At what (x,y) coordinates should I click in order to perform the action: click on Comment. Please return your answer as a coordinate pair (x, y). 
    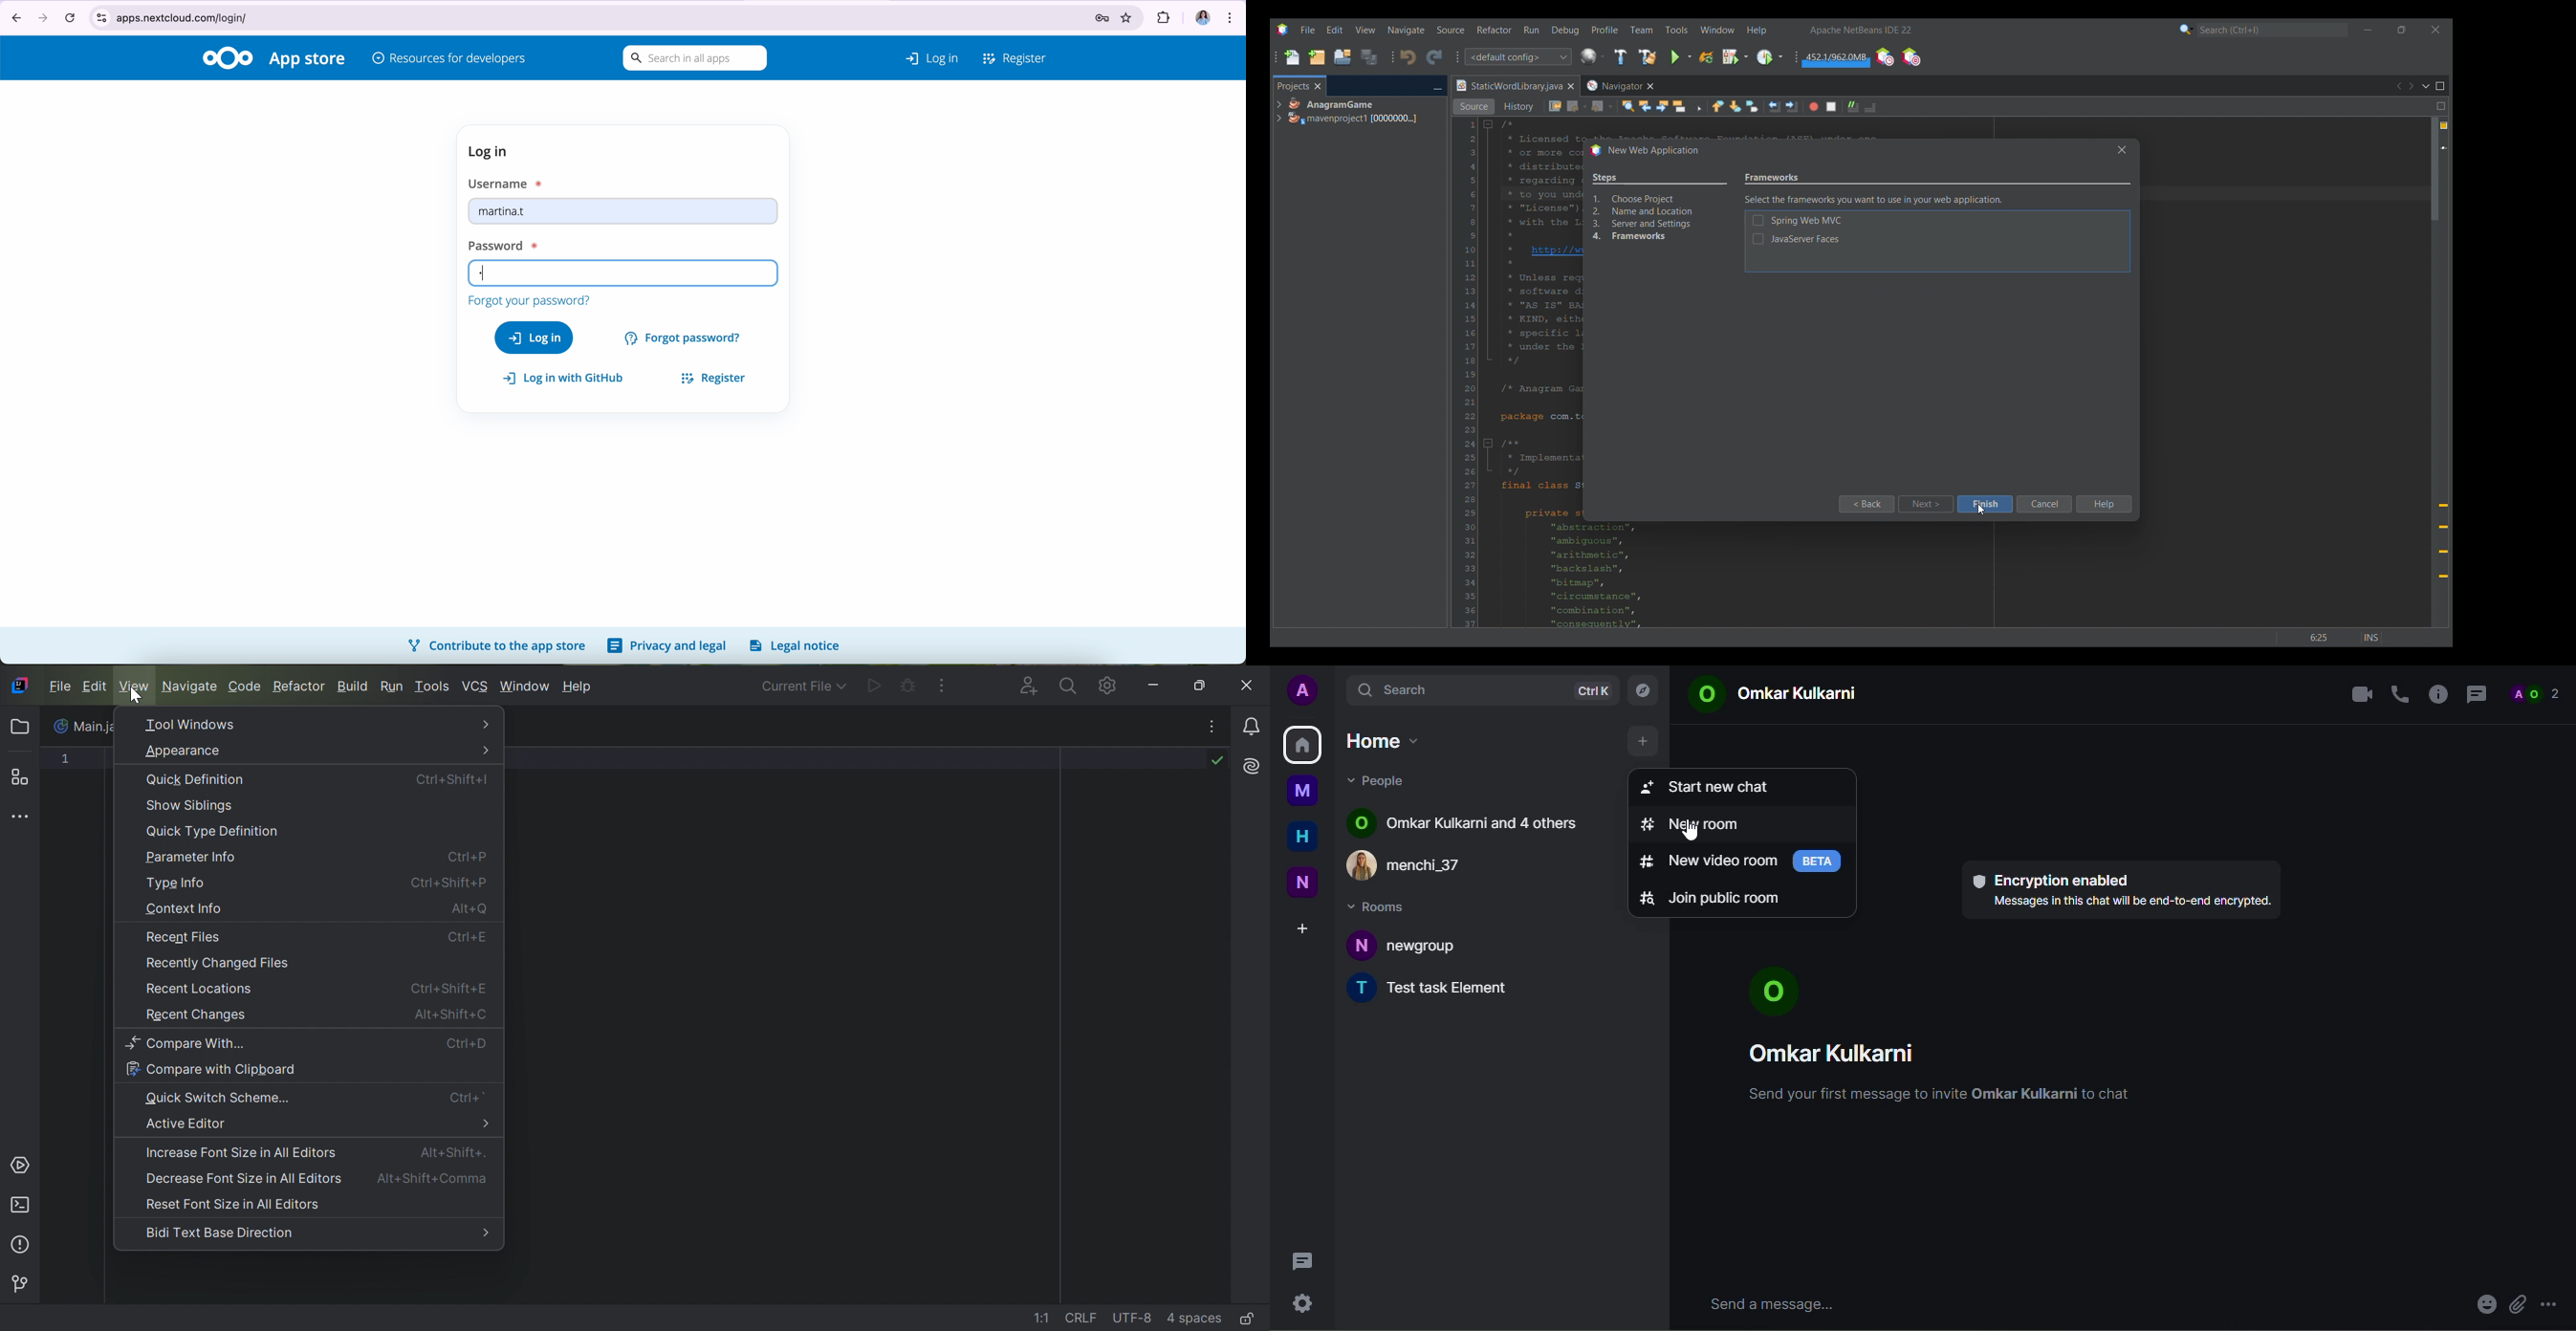
    Looking at the image, I should click on (1870, 107).